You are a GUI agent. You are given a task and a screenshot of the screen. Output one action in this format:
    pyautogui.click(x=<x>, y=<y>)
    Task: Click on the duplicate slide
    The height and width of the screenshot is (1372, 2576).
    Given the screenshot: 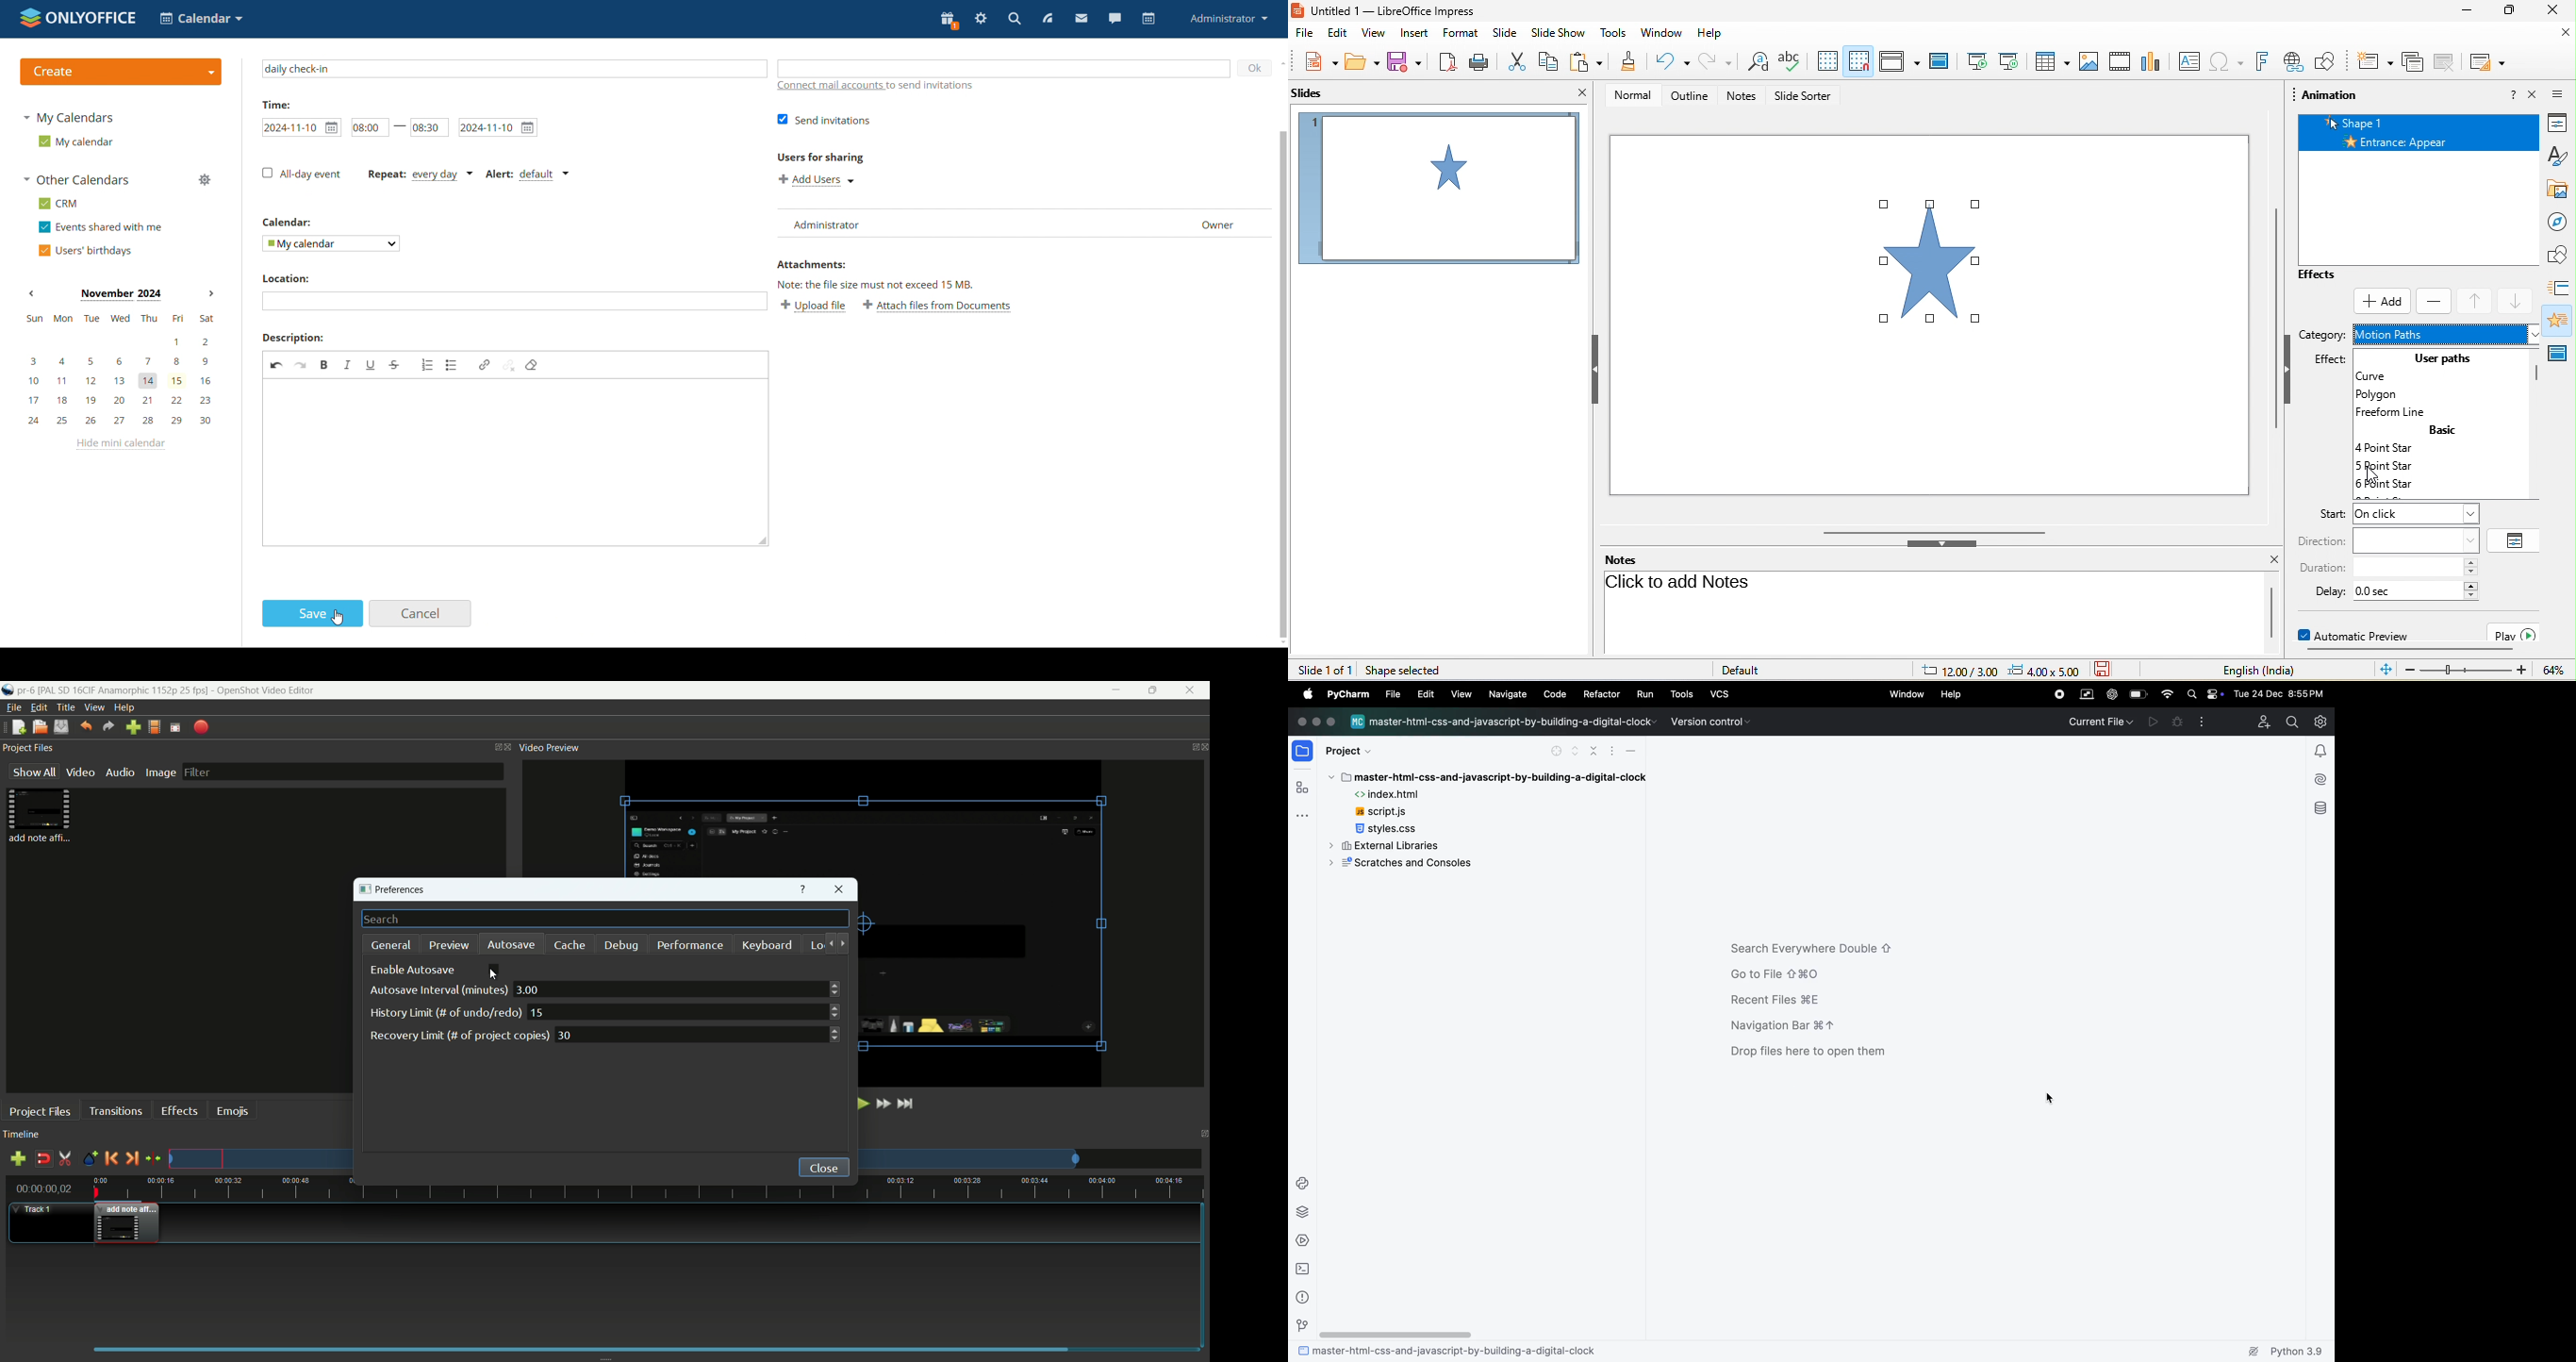 What is the action you would take?
    pyautogui.click(x=2444, y=63)
    